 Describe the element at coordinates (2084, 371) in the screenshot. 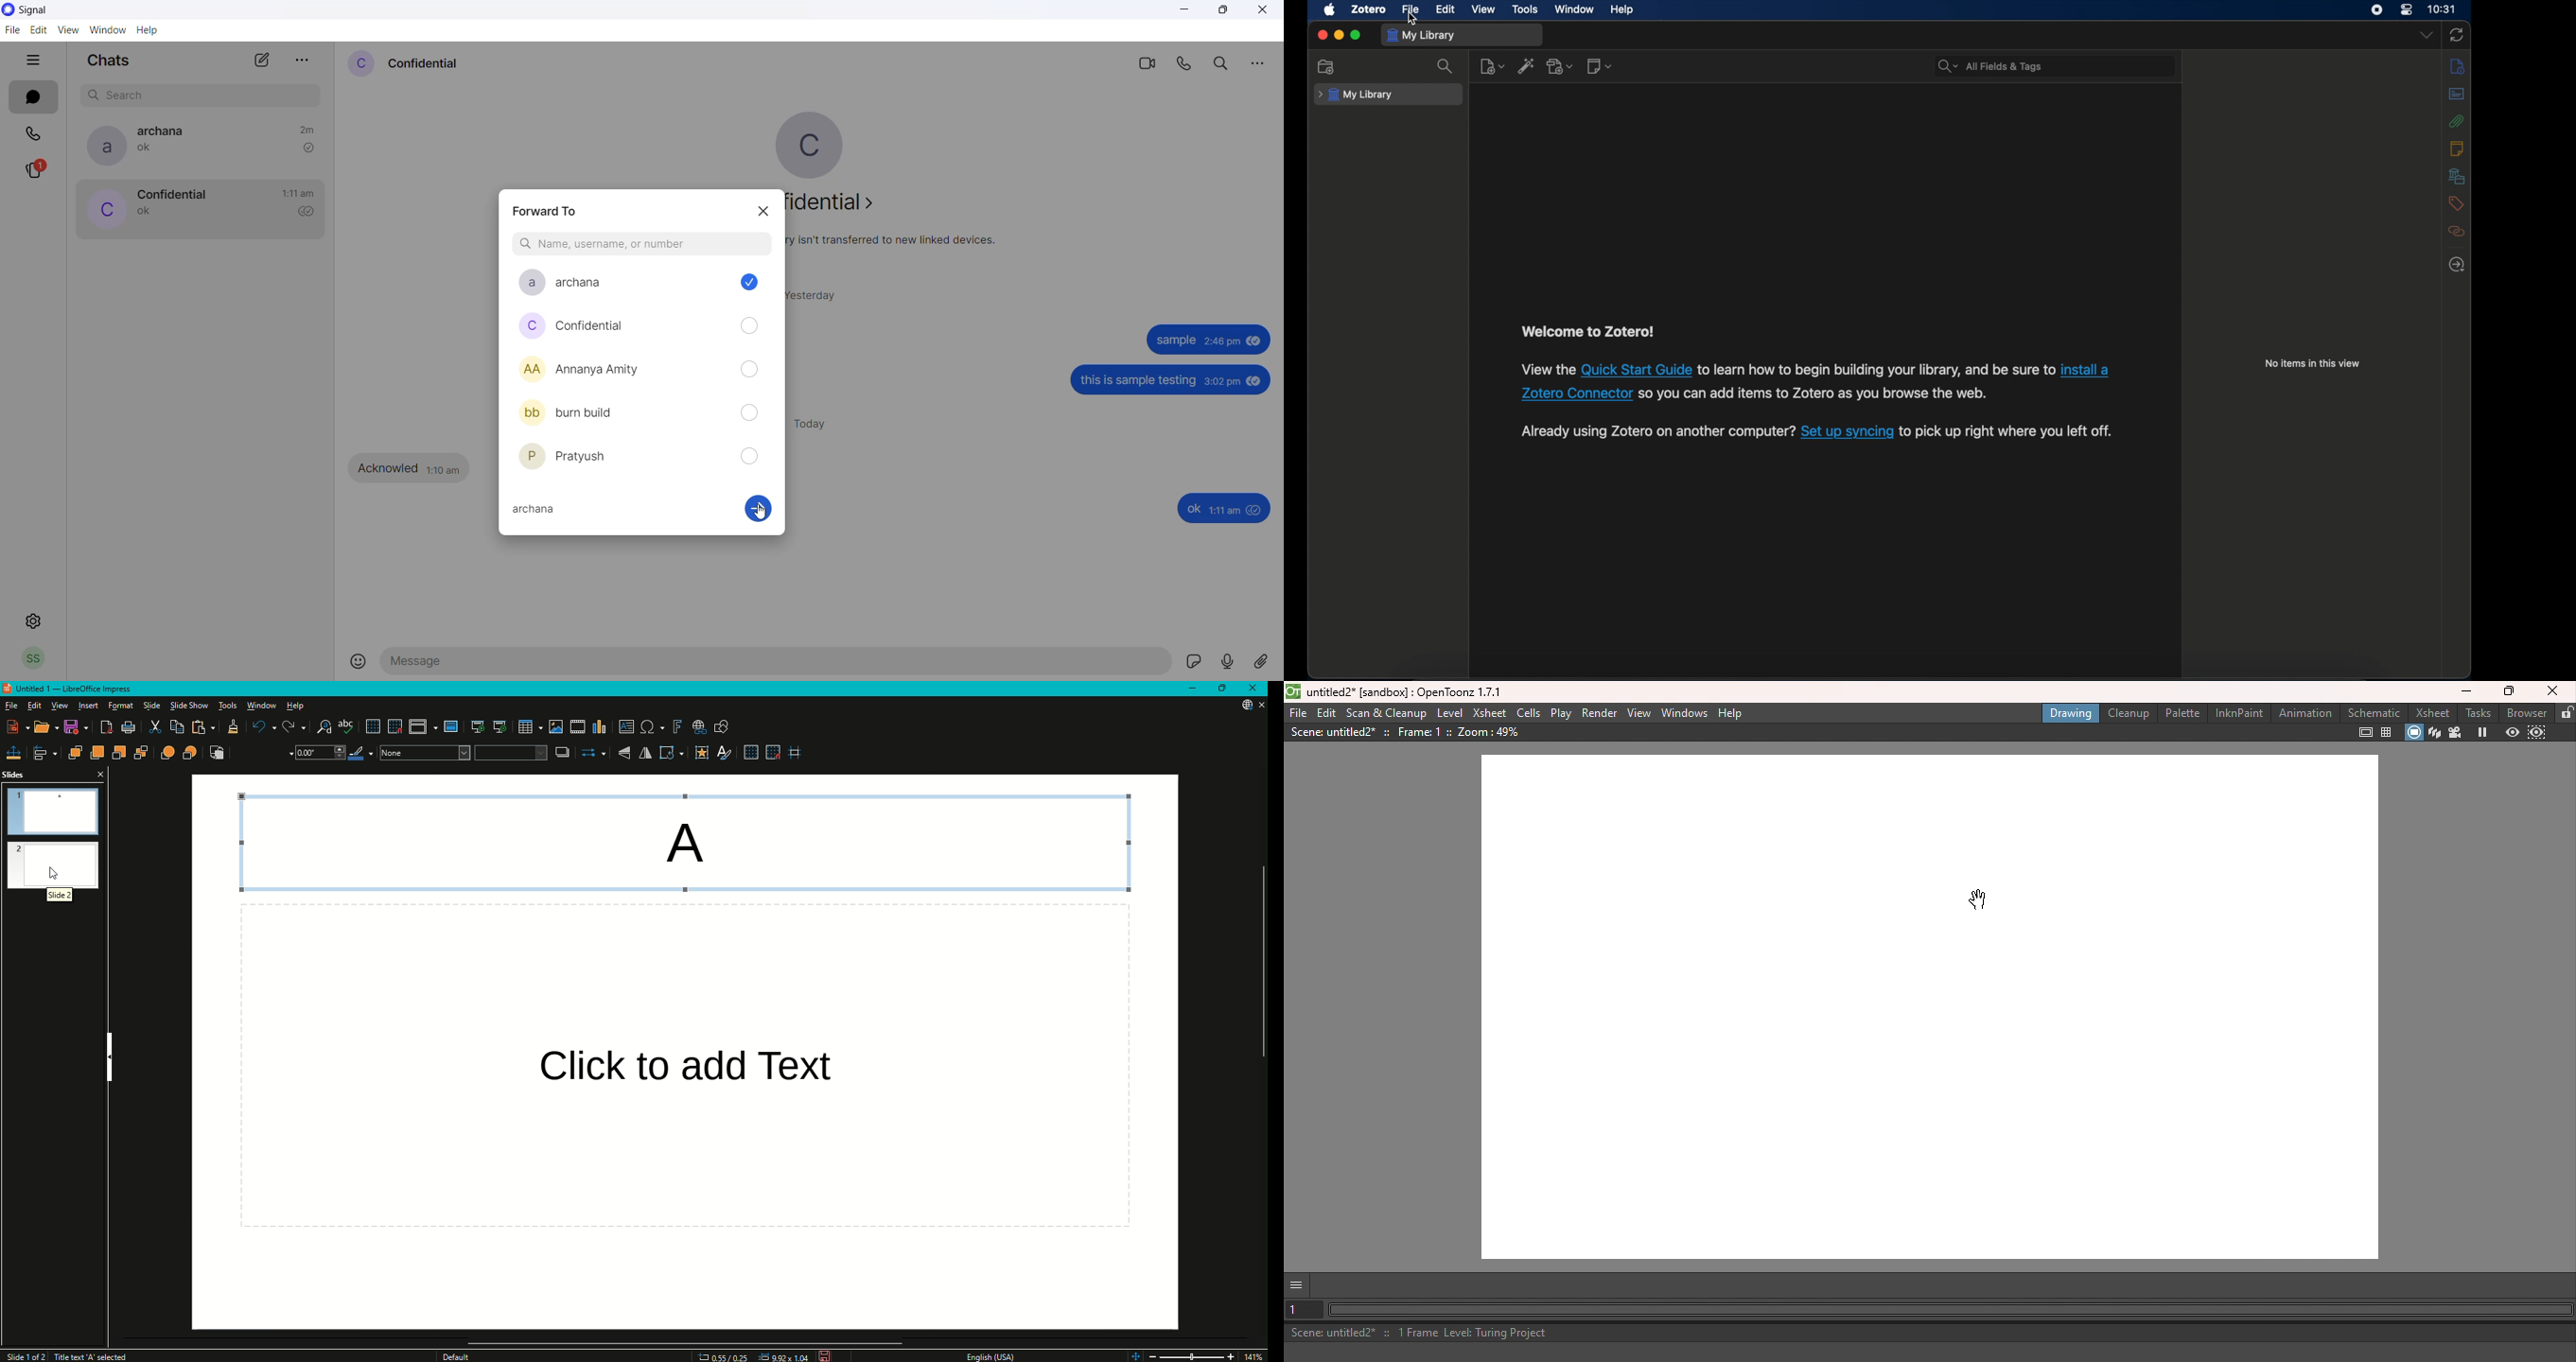

I see `link` at that location.